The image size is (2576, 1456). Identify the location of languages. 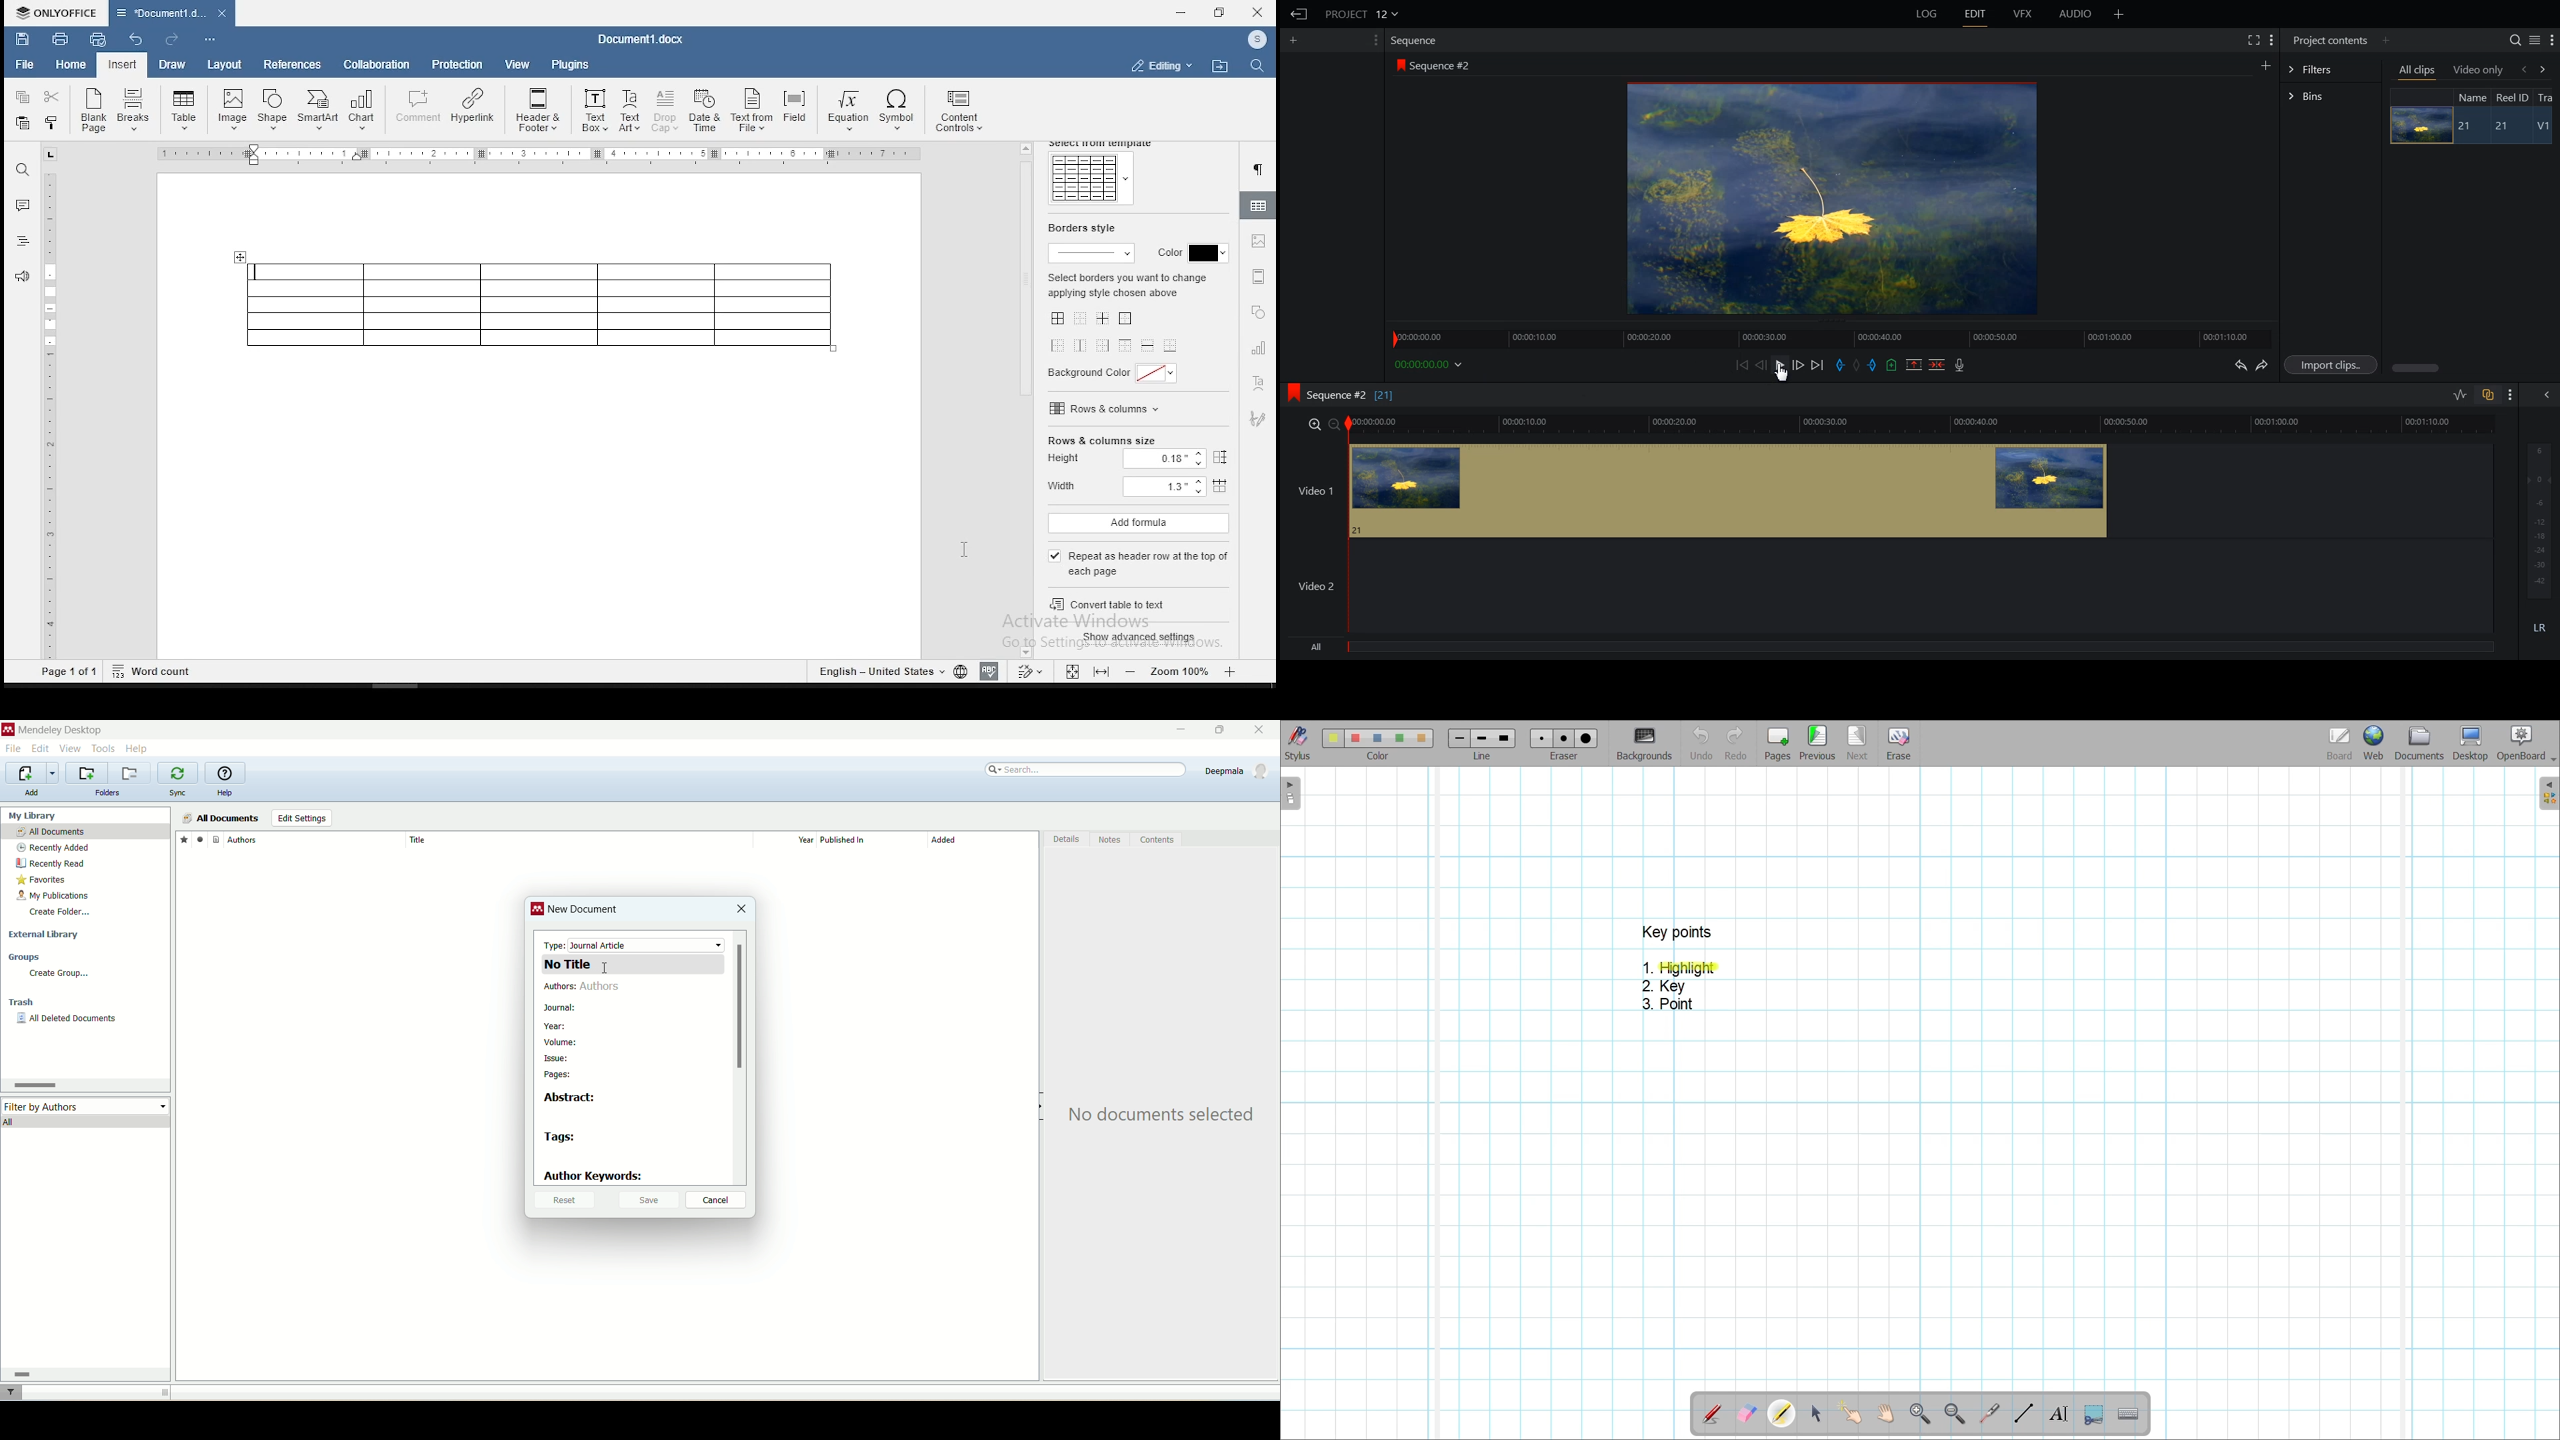
(889, 670).